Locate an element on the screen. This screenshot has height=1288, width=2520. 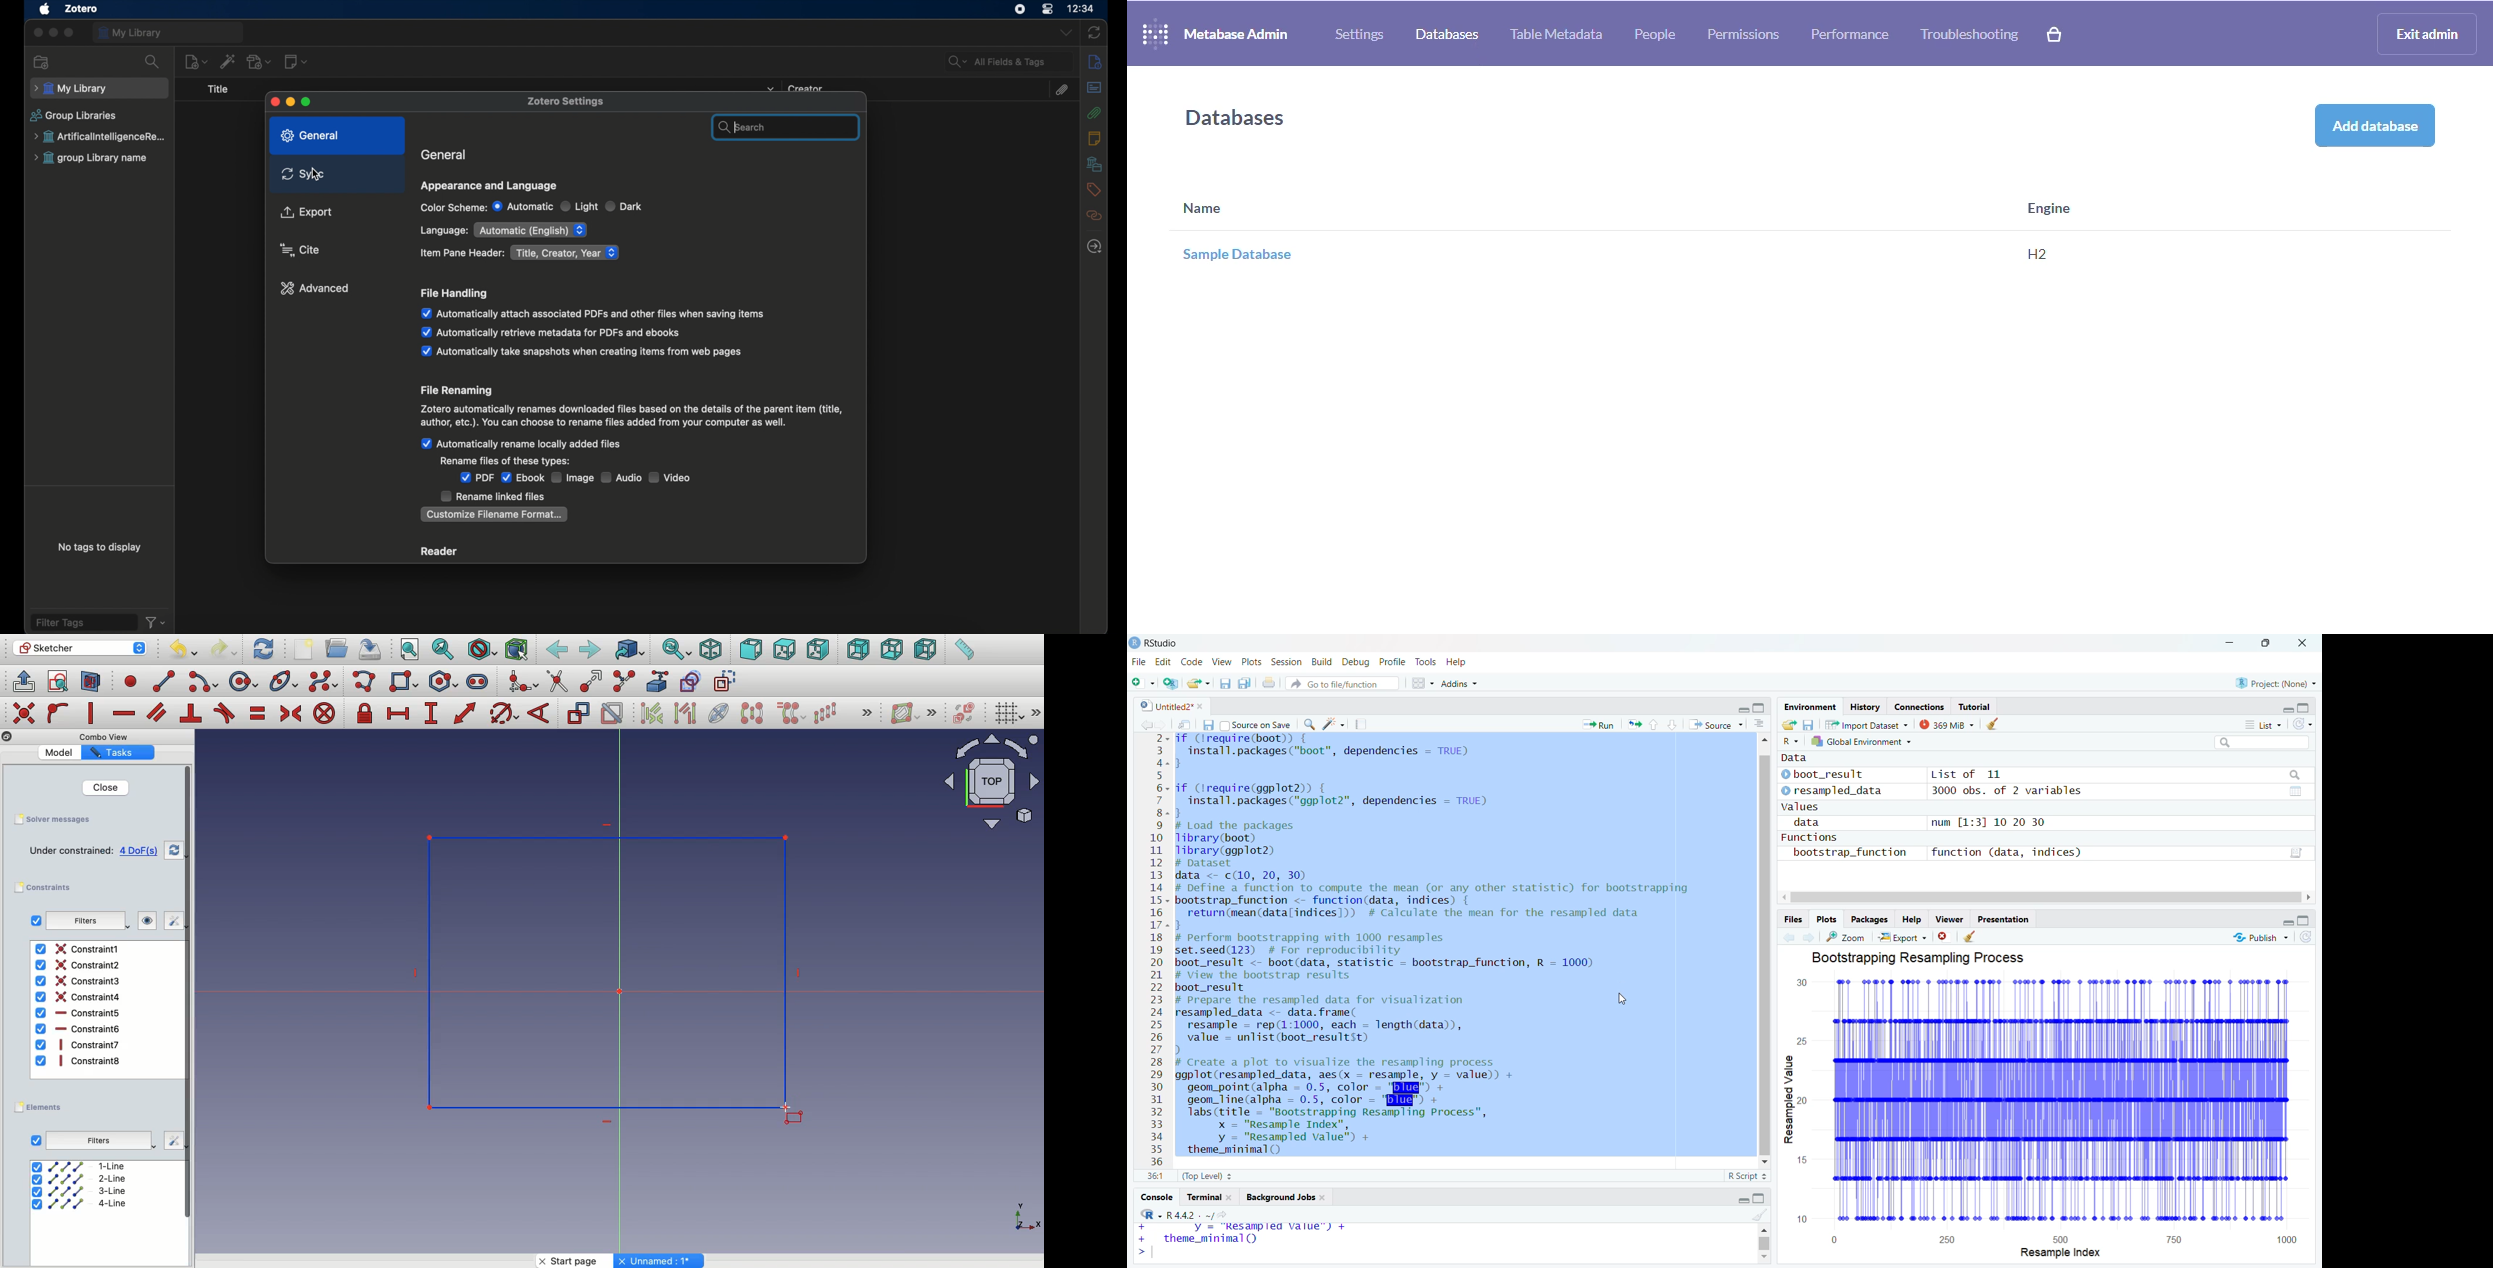
file renaming is located at coordinates (458, 390).